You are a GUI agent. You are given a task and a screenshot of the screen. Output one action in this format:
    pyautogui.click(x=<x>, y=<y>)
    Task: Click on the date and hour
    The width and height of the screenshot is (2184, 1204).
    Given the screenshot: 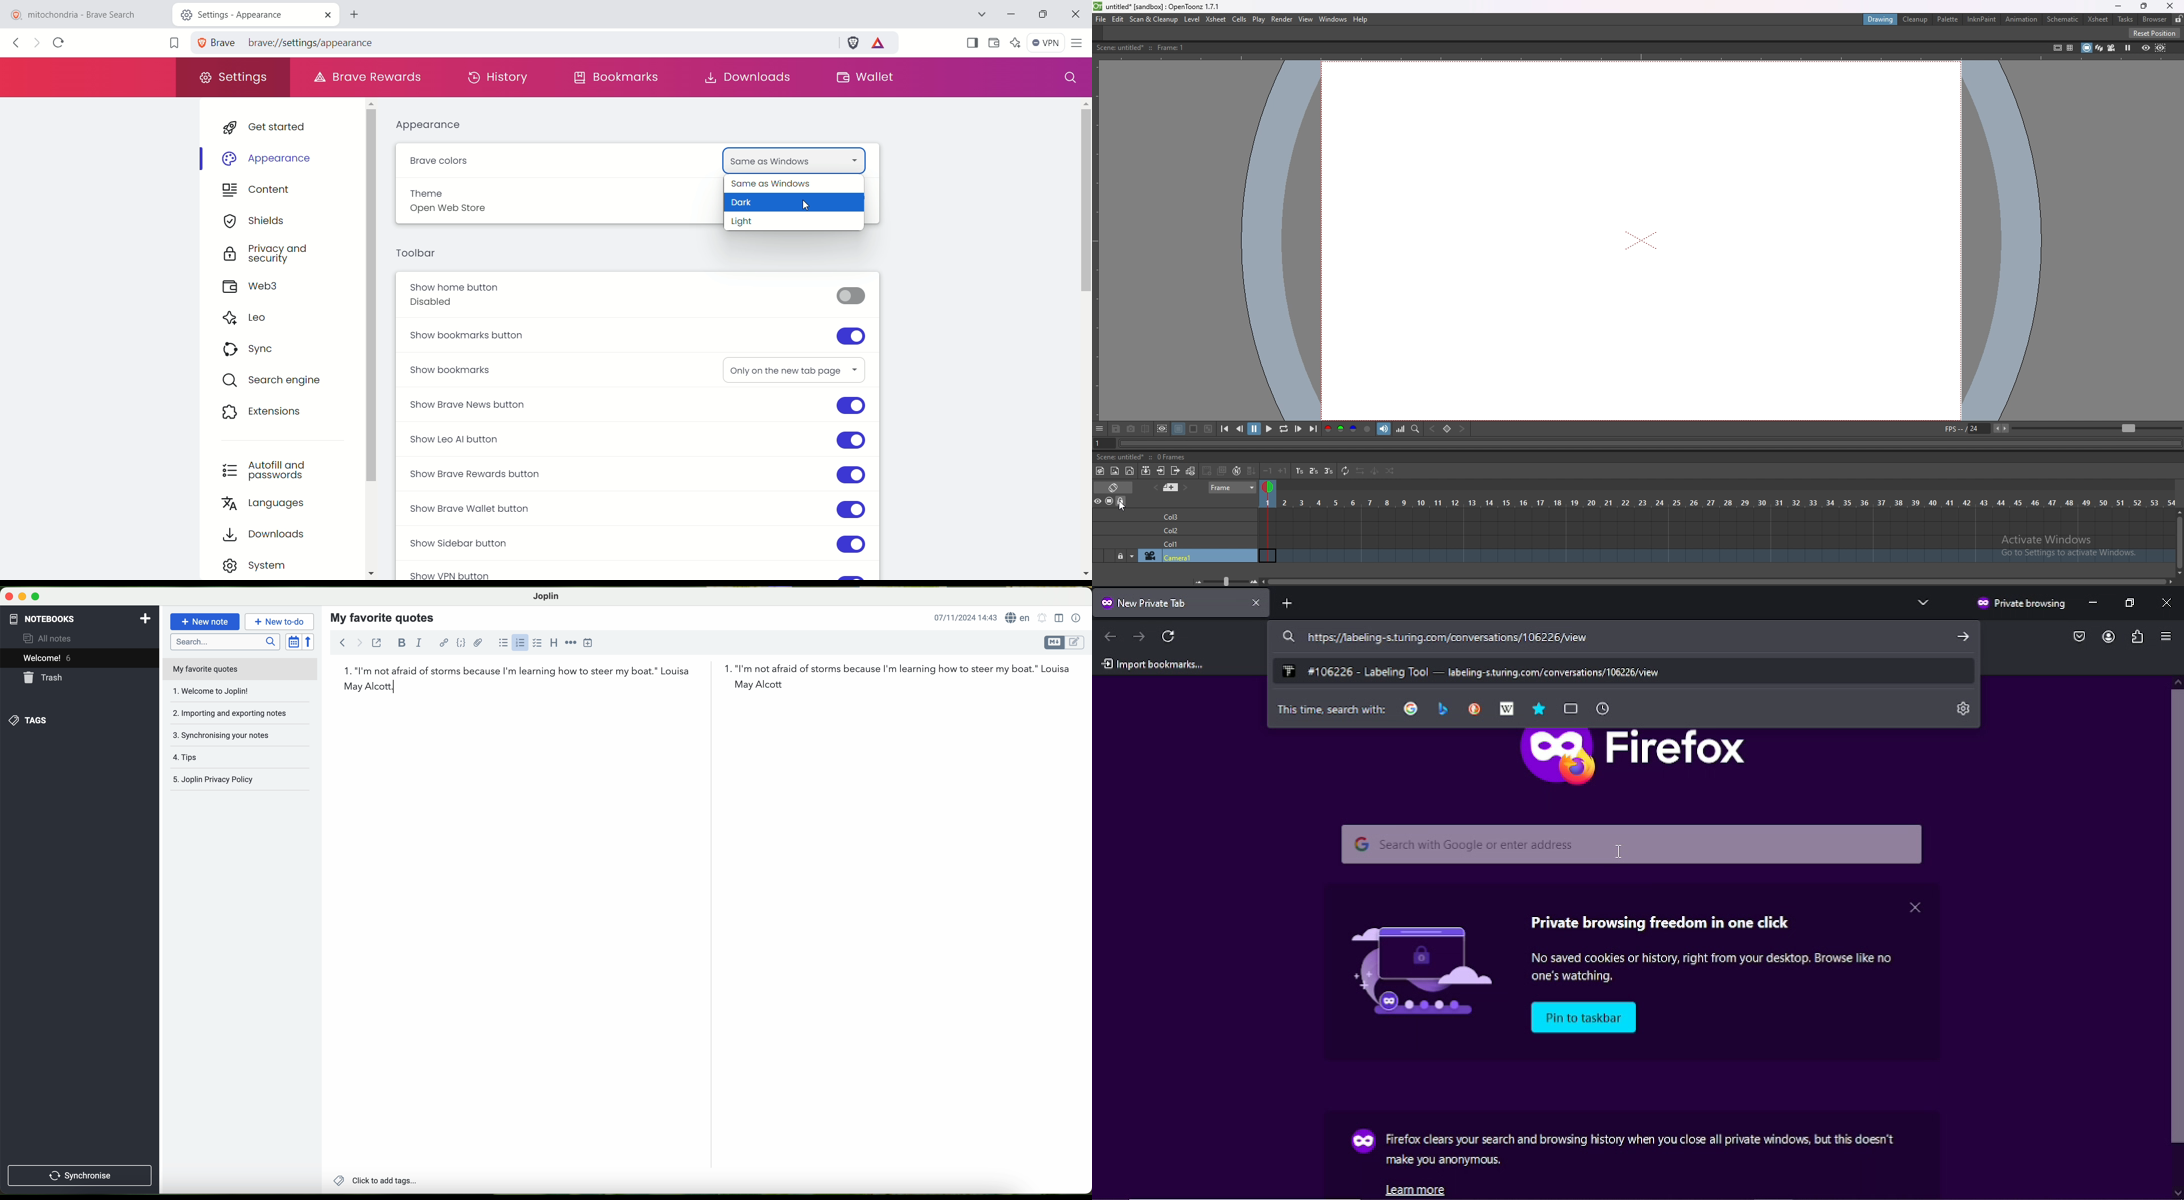 What is the action you would take?
    pyautogui.click(x=964, y=617)
    